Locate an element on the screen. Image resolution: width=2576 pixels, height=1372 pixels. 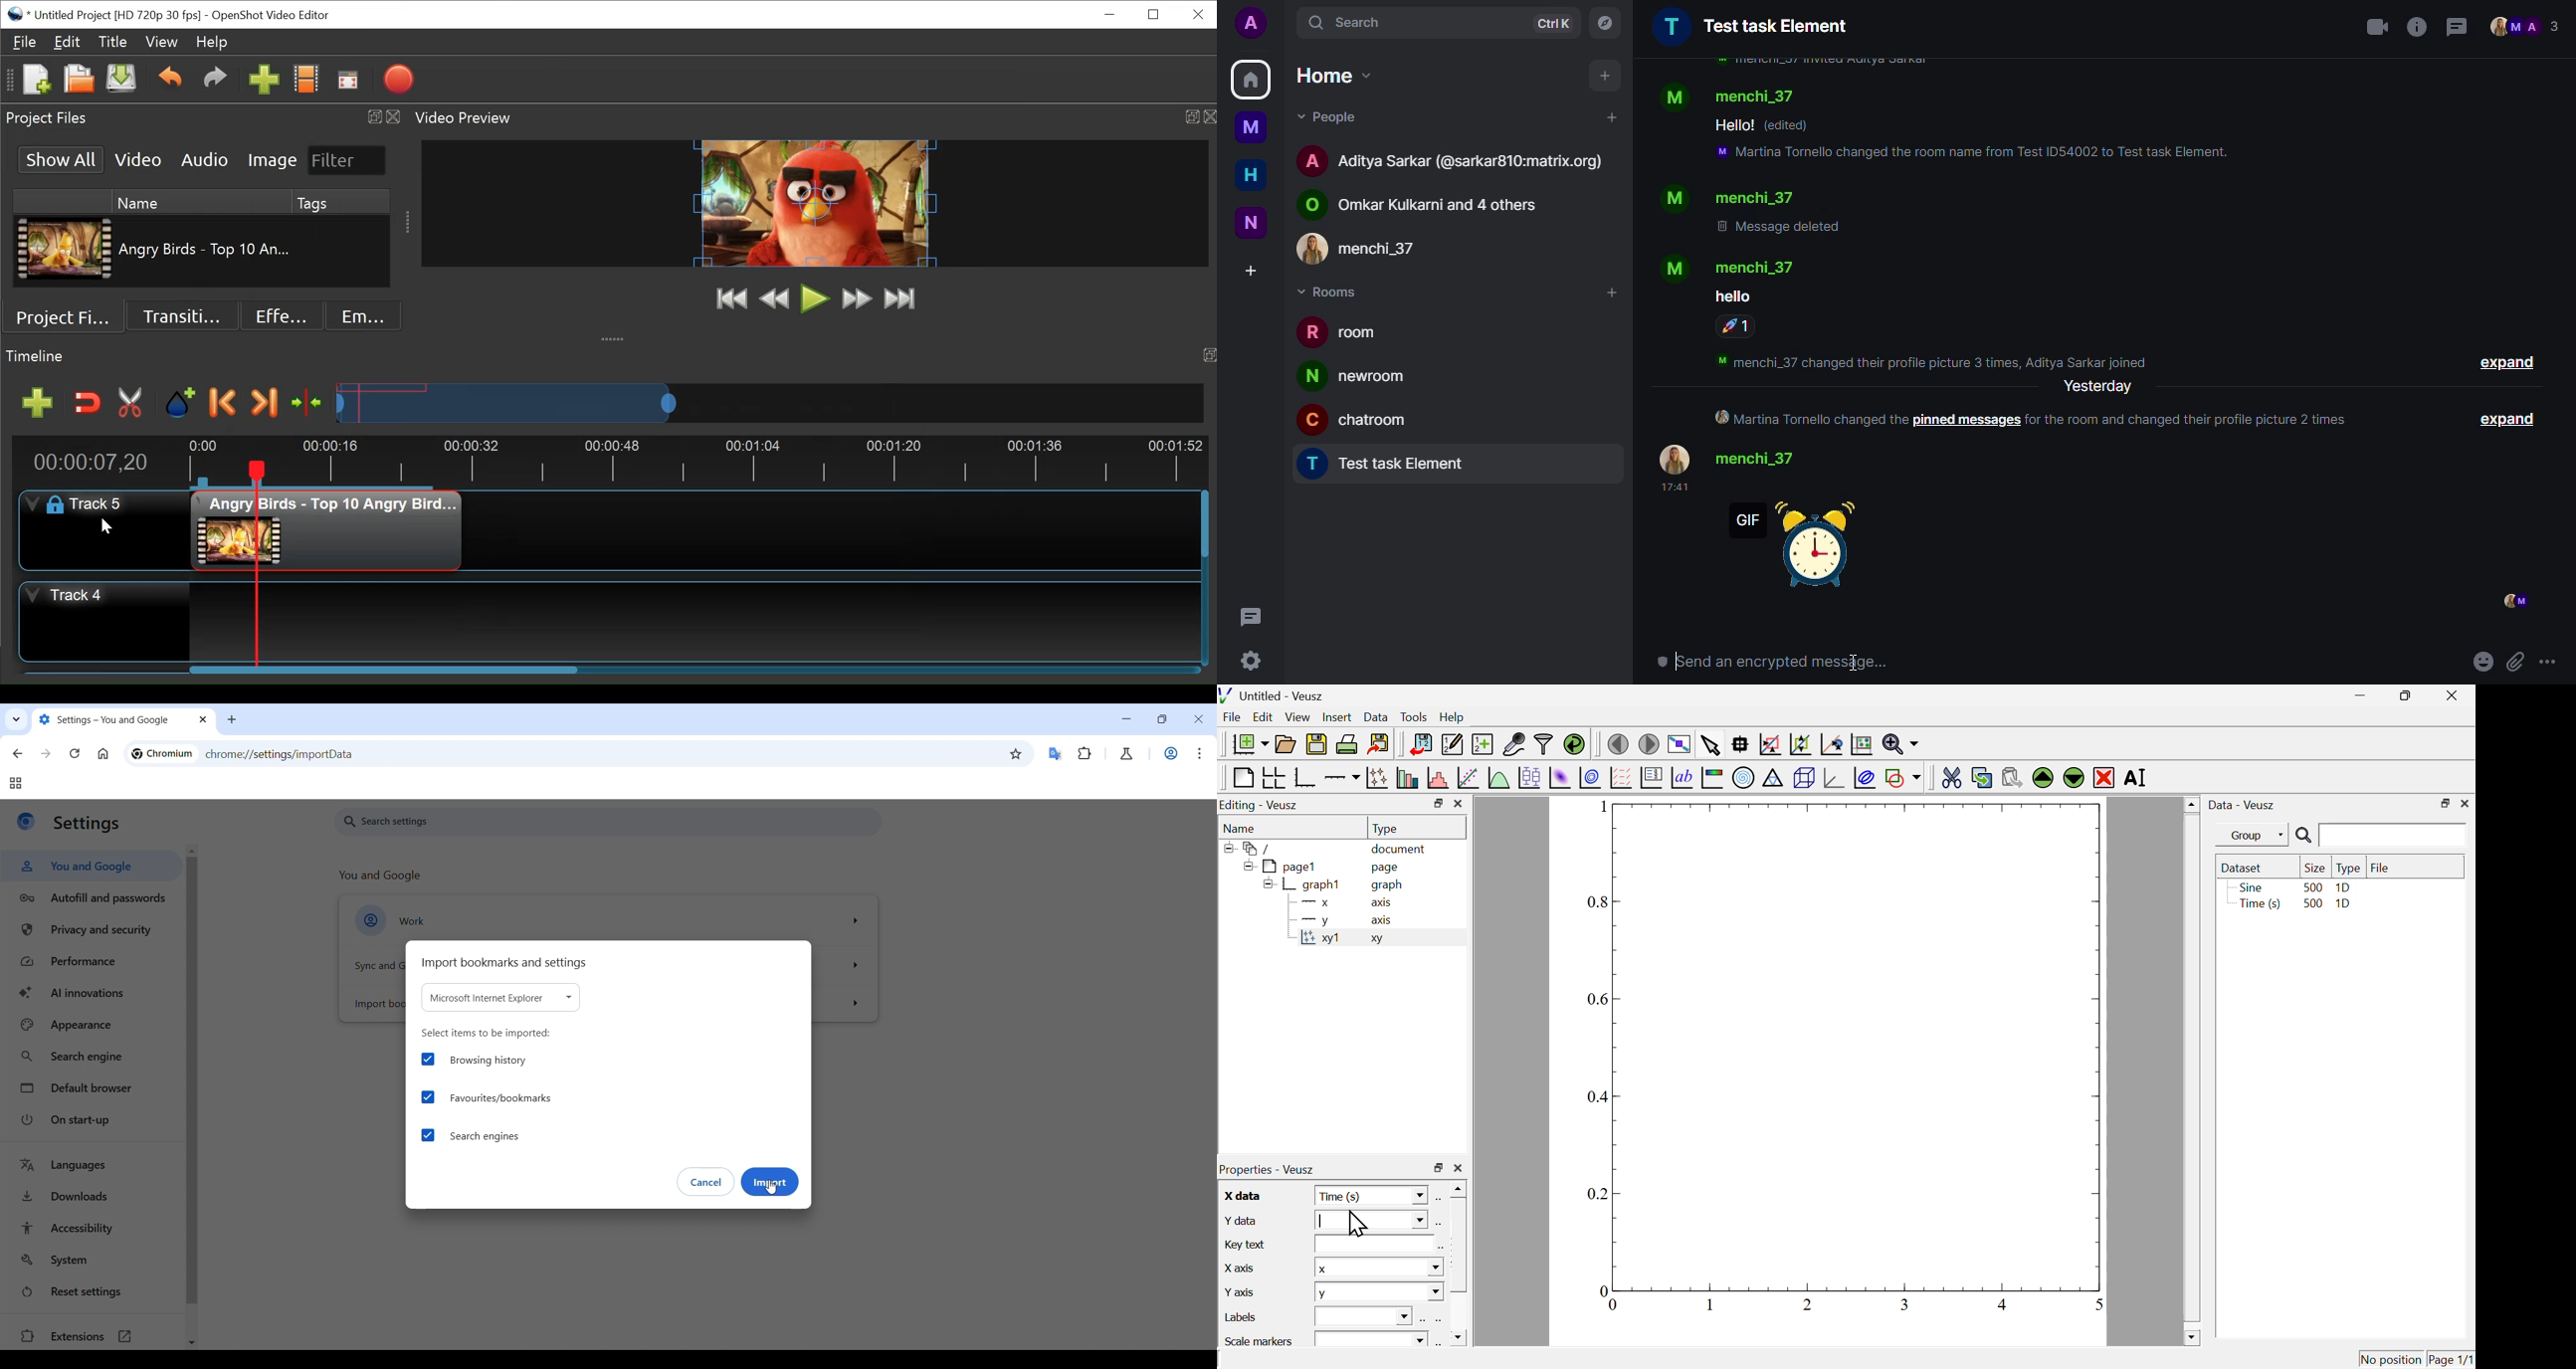
expand is located at coordinates (2511, 419).